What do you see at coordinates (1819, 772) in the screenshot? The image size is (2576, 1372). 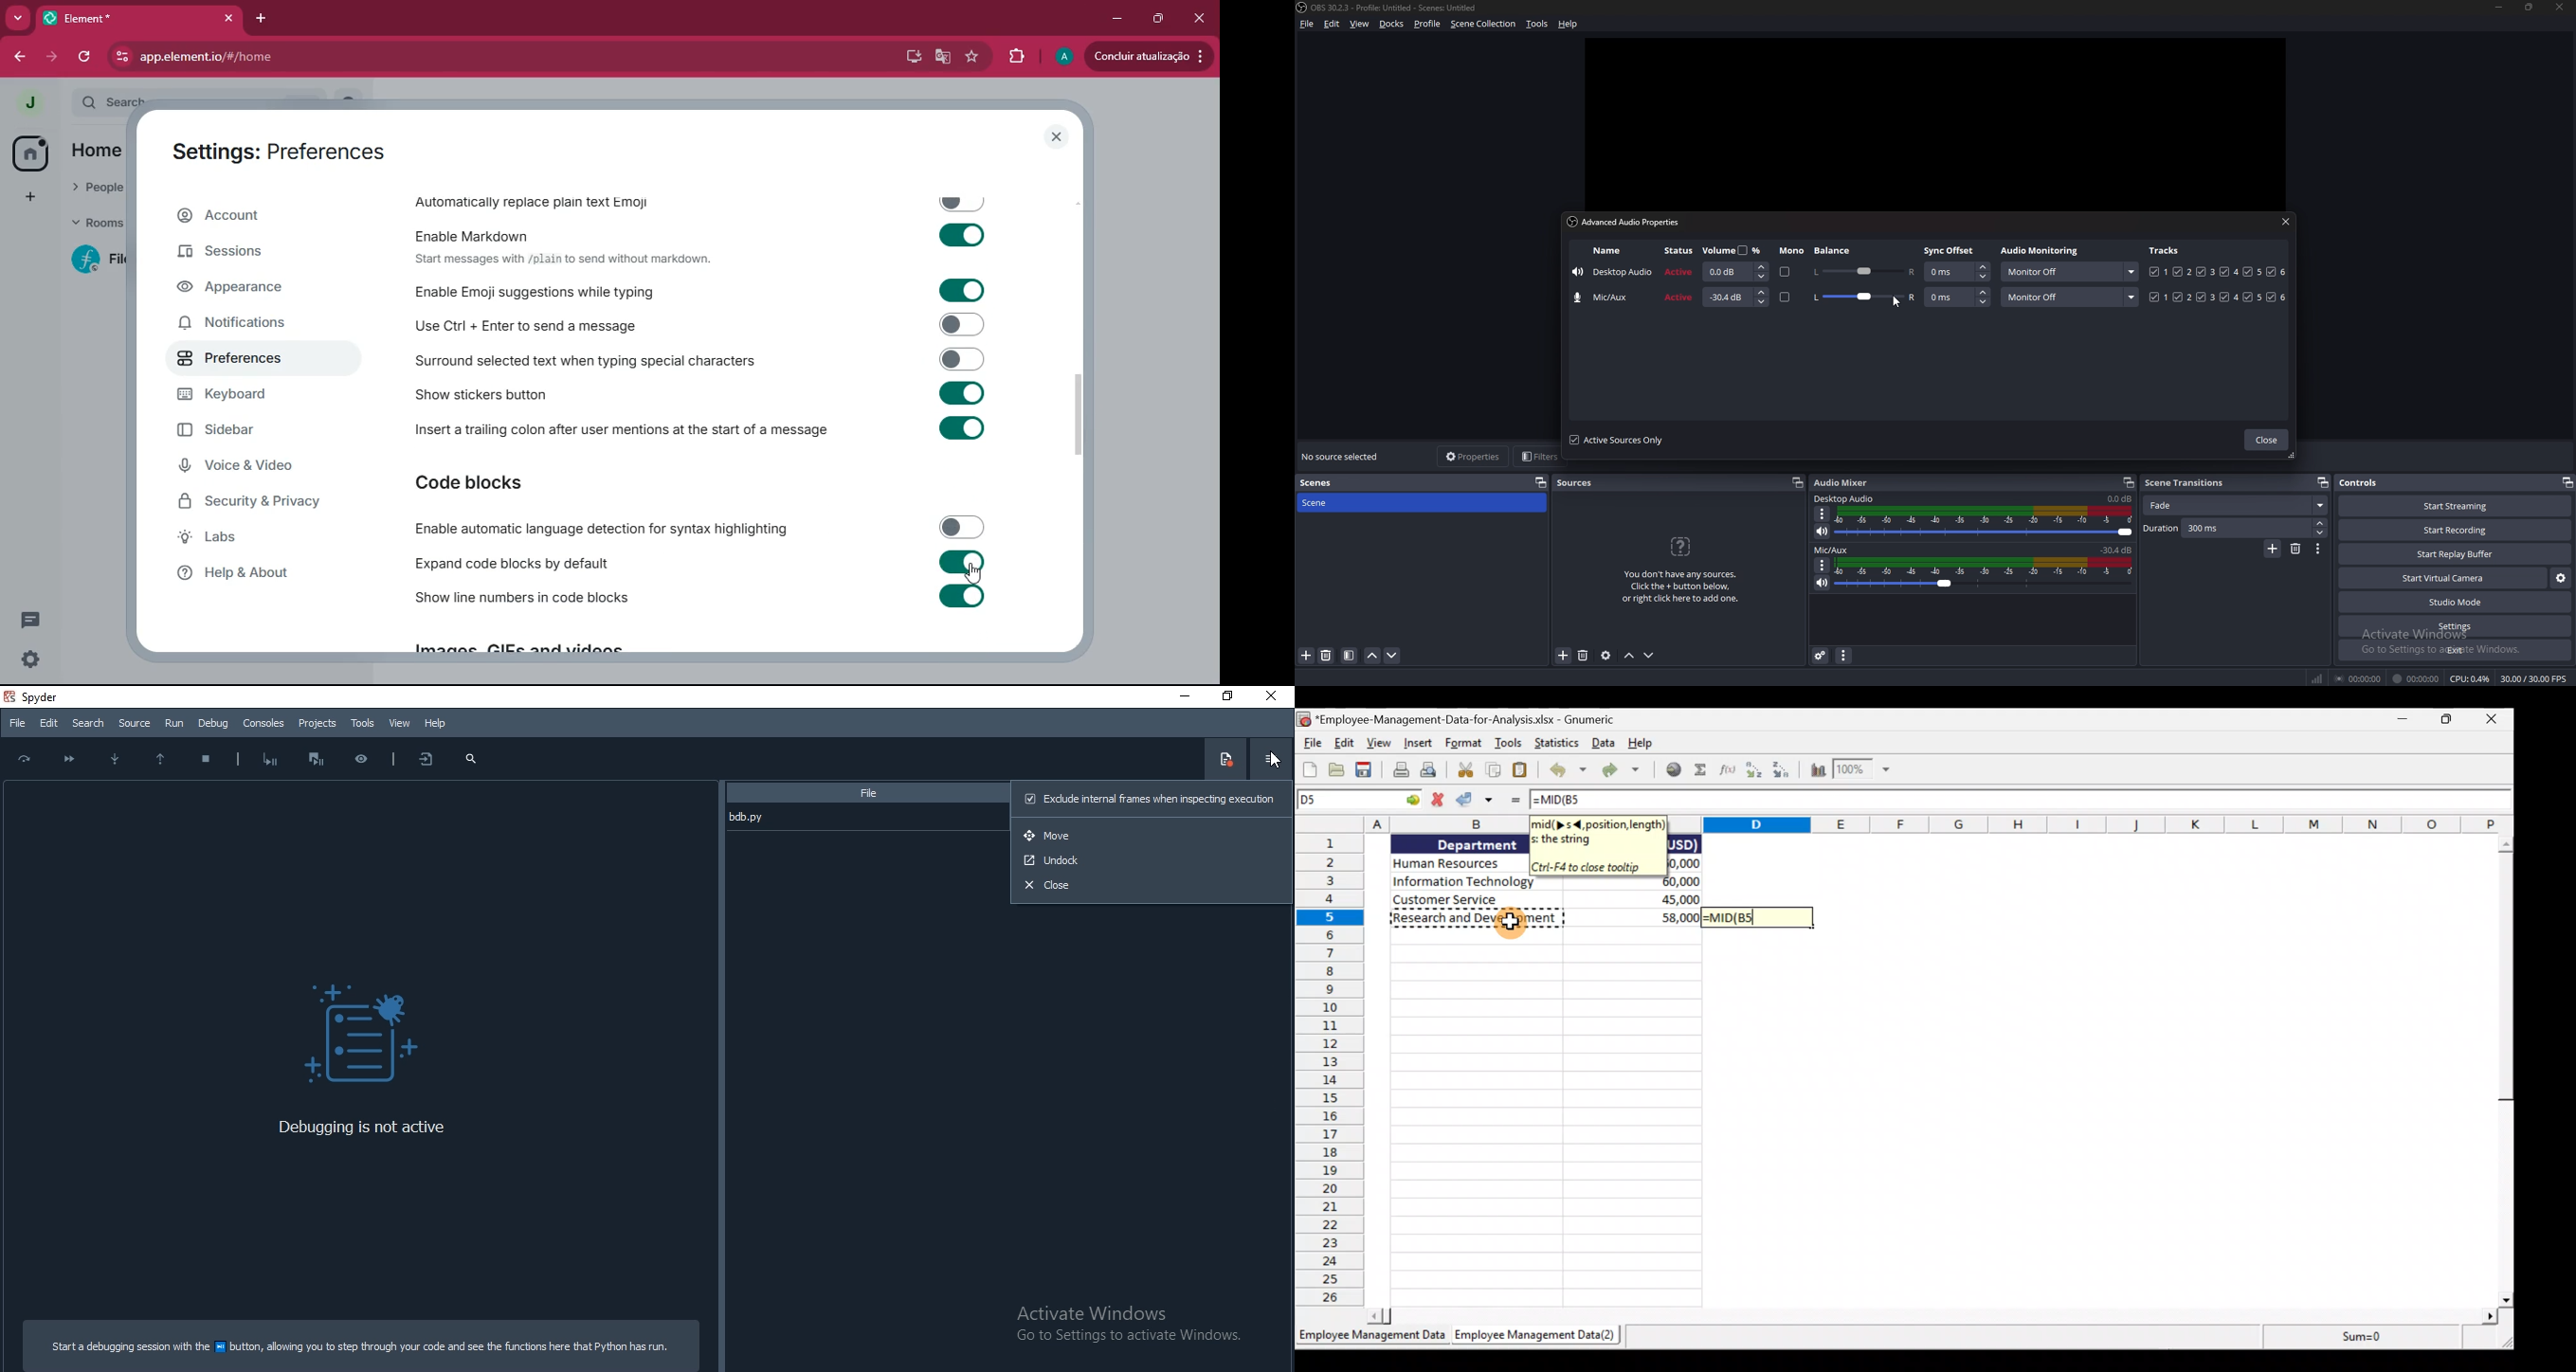 I see `Insert chart` at bounding box center [1819, 772].